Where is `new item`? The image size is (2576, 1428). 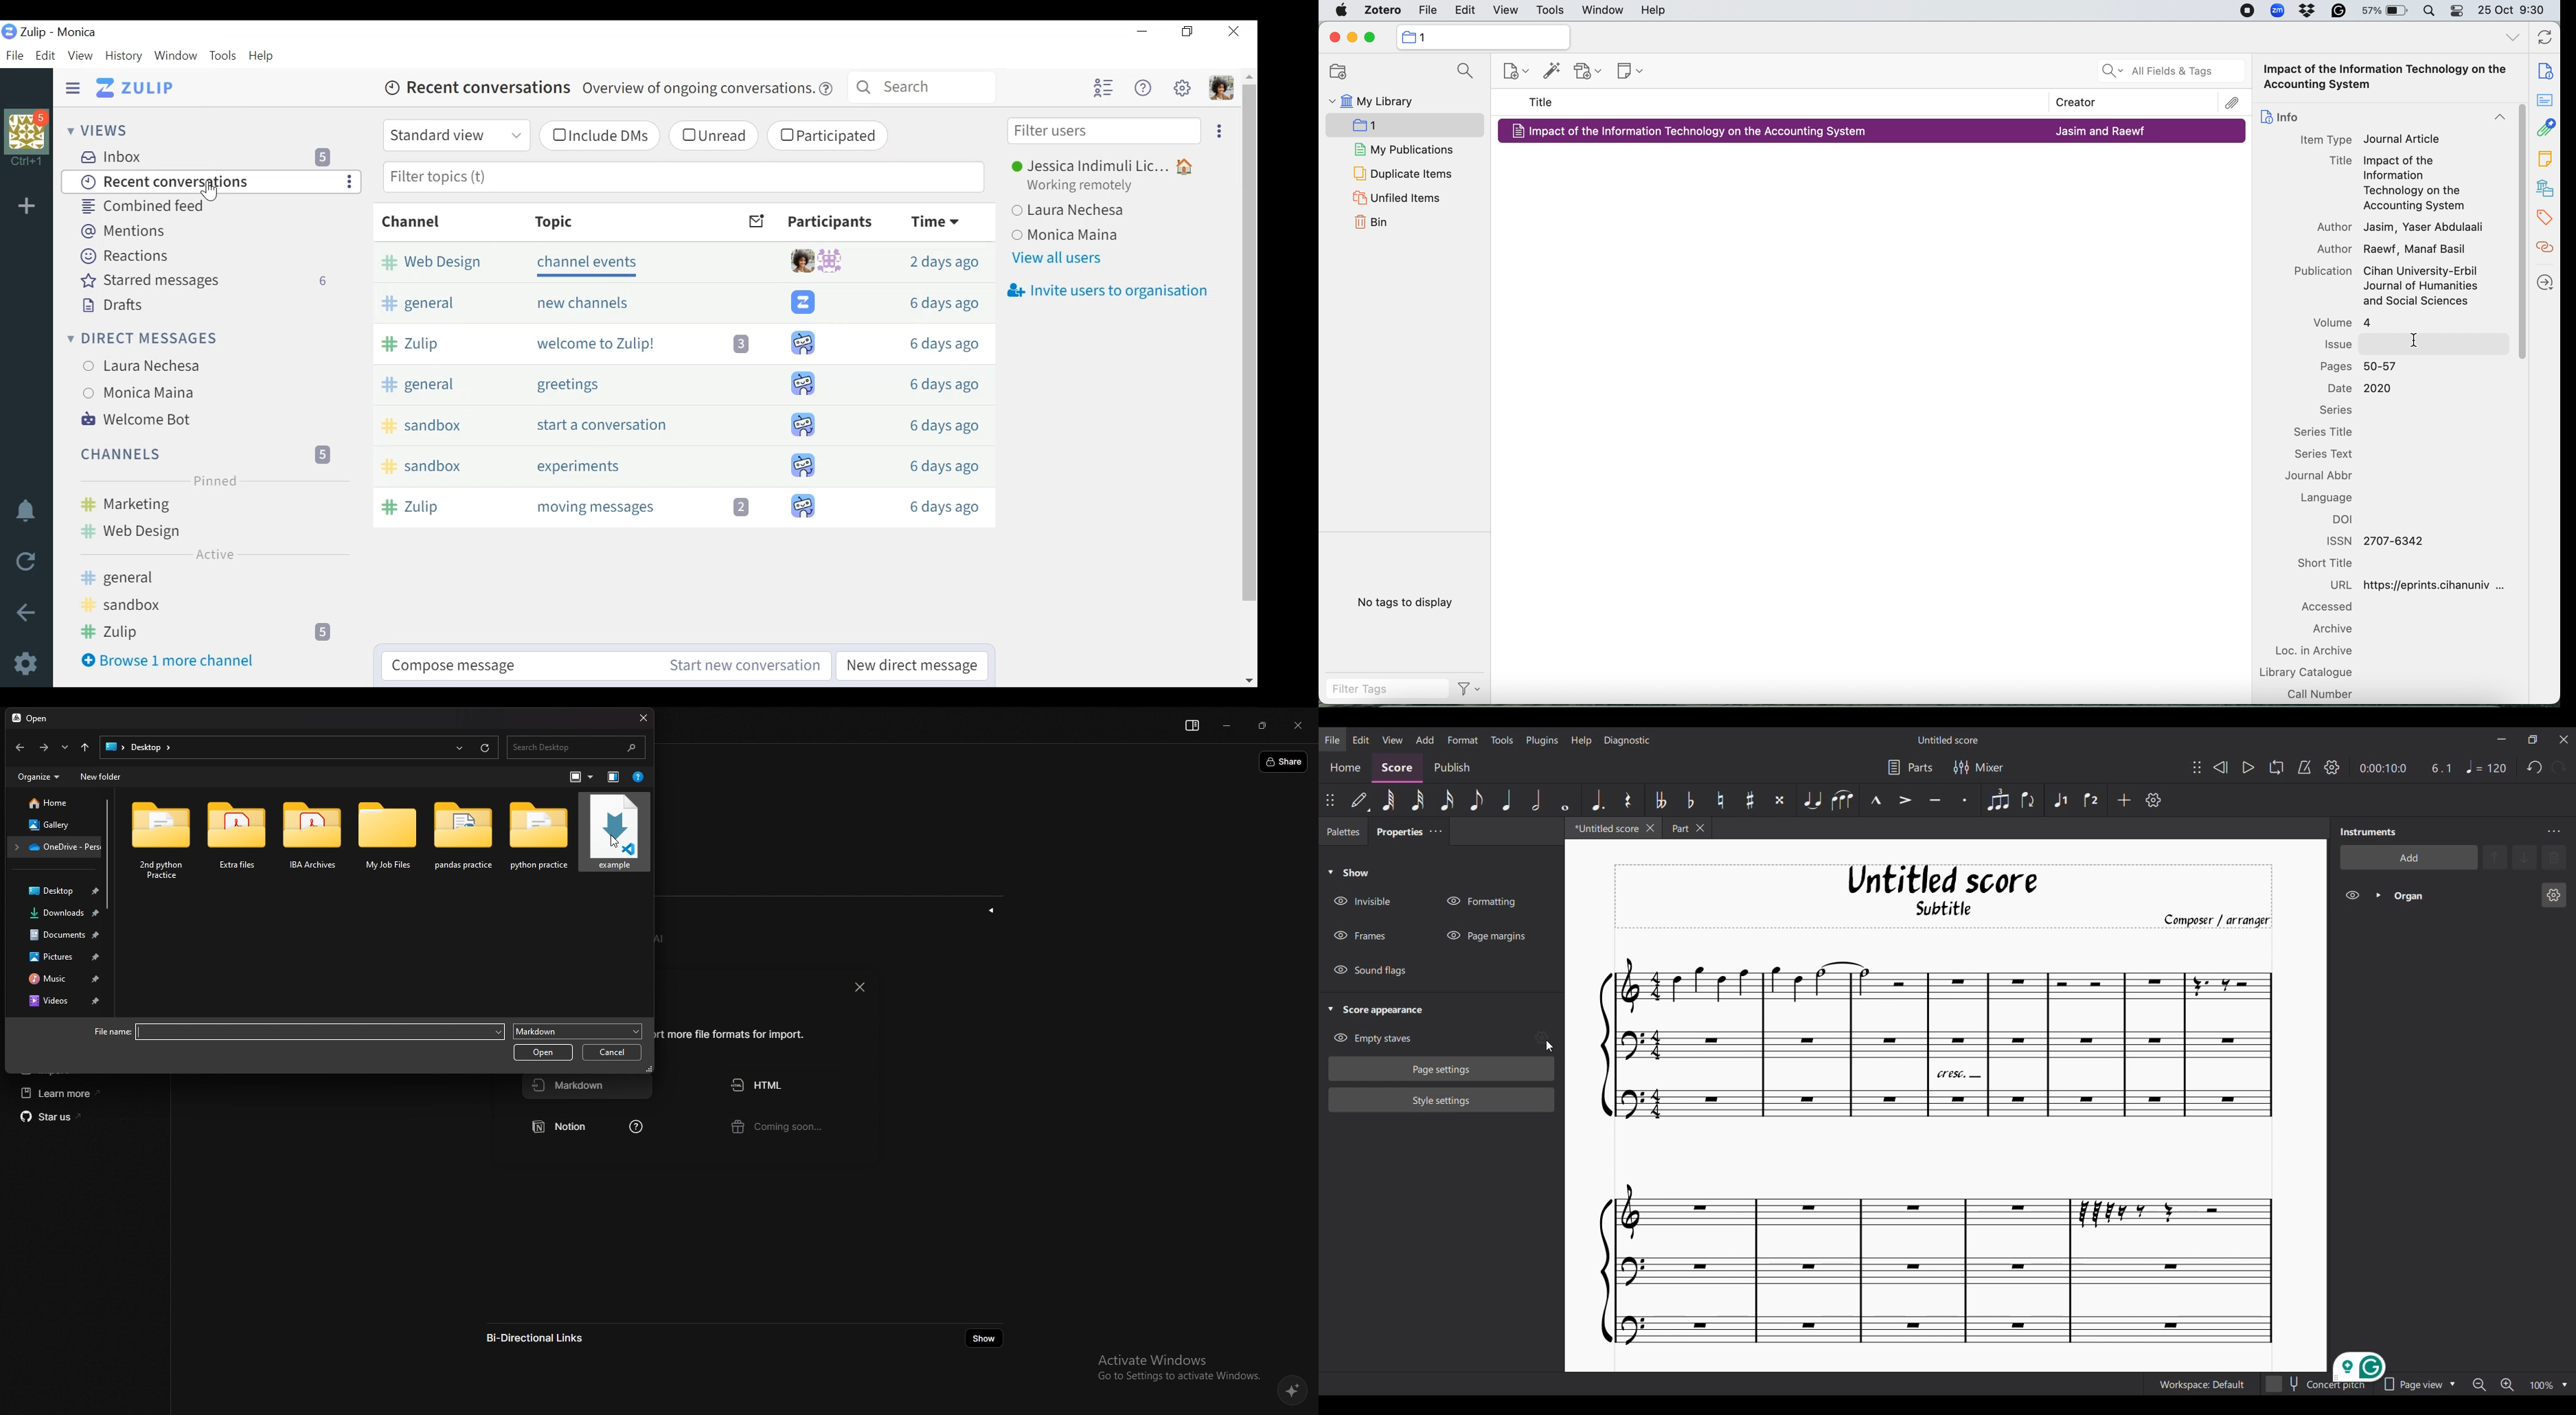 new item is located at coordinates (1515, 72).